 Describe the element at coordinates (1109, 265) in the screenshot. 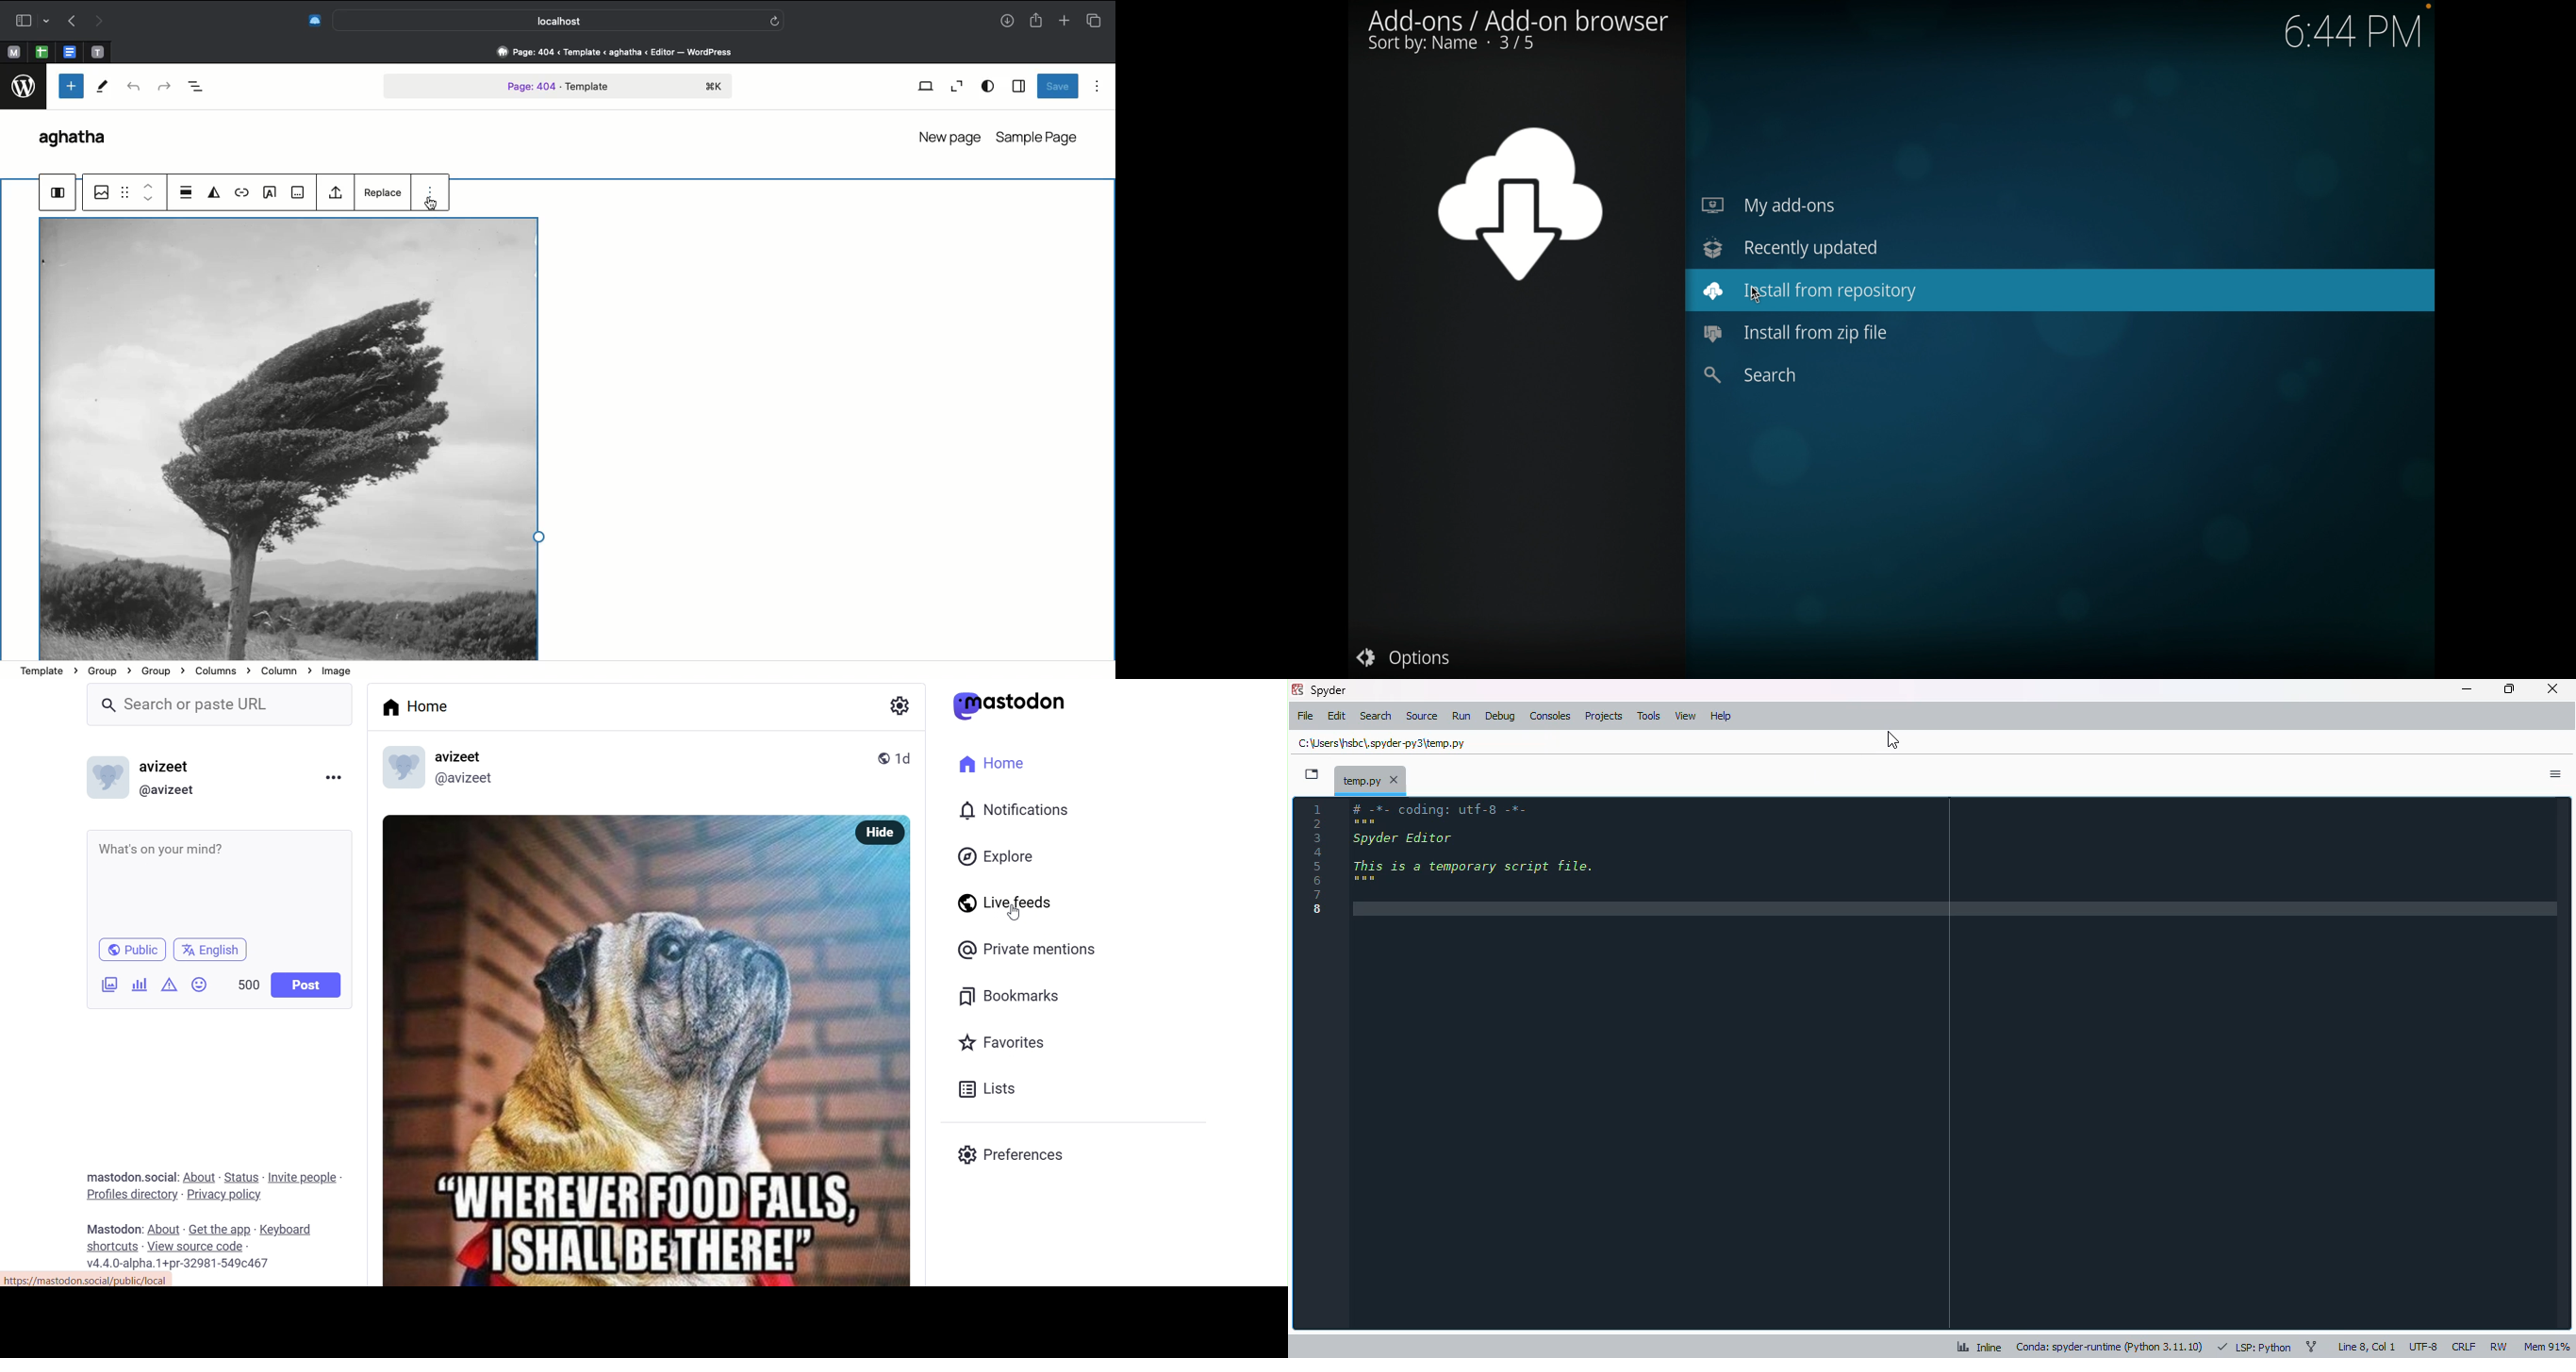

I see `Scroll` at that location.